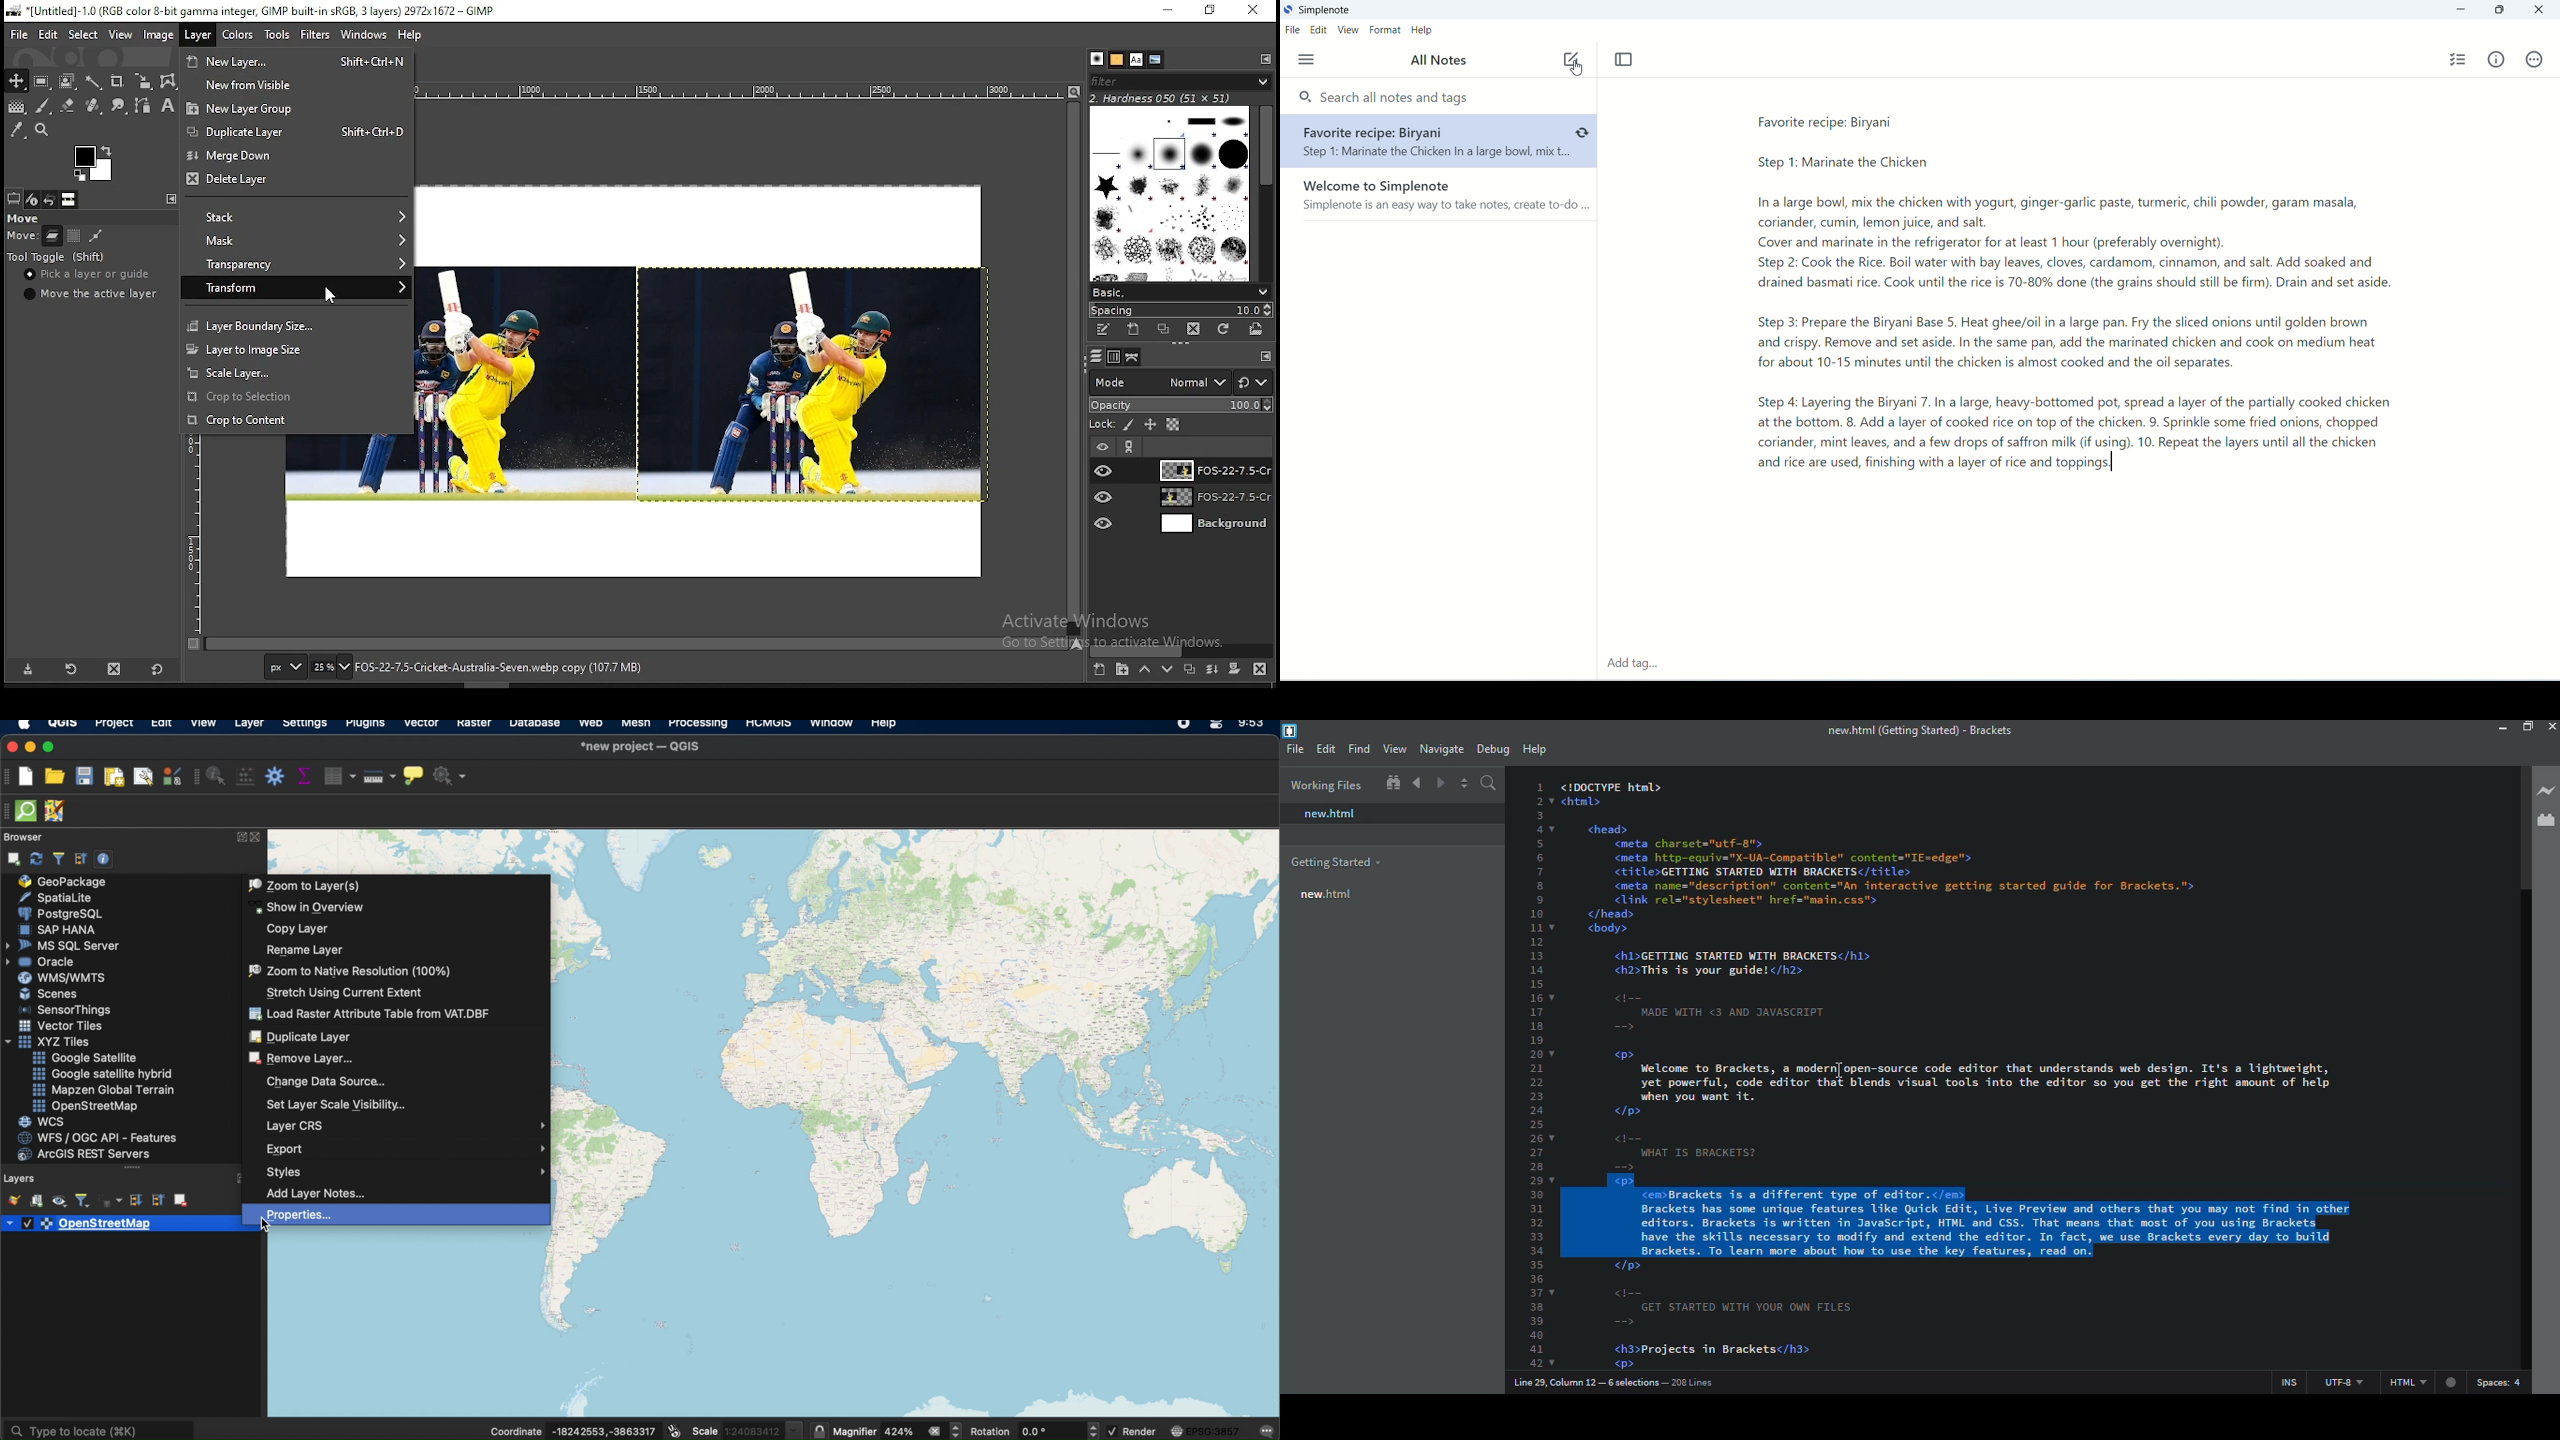  What do you see at coordinates (1639, 659) in the screenshot?
I see `add tag` at bounding box center [1639, 659].